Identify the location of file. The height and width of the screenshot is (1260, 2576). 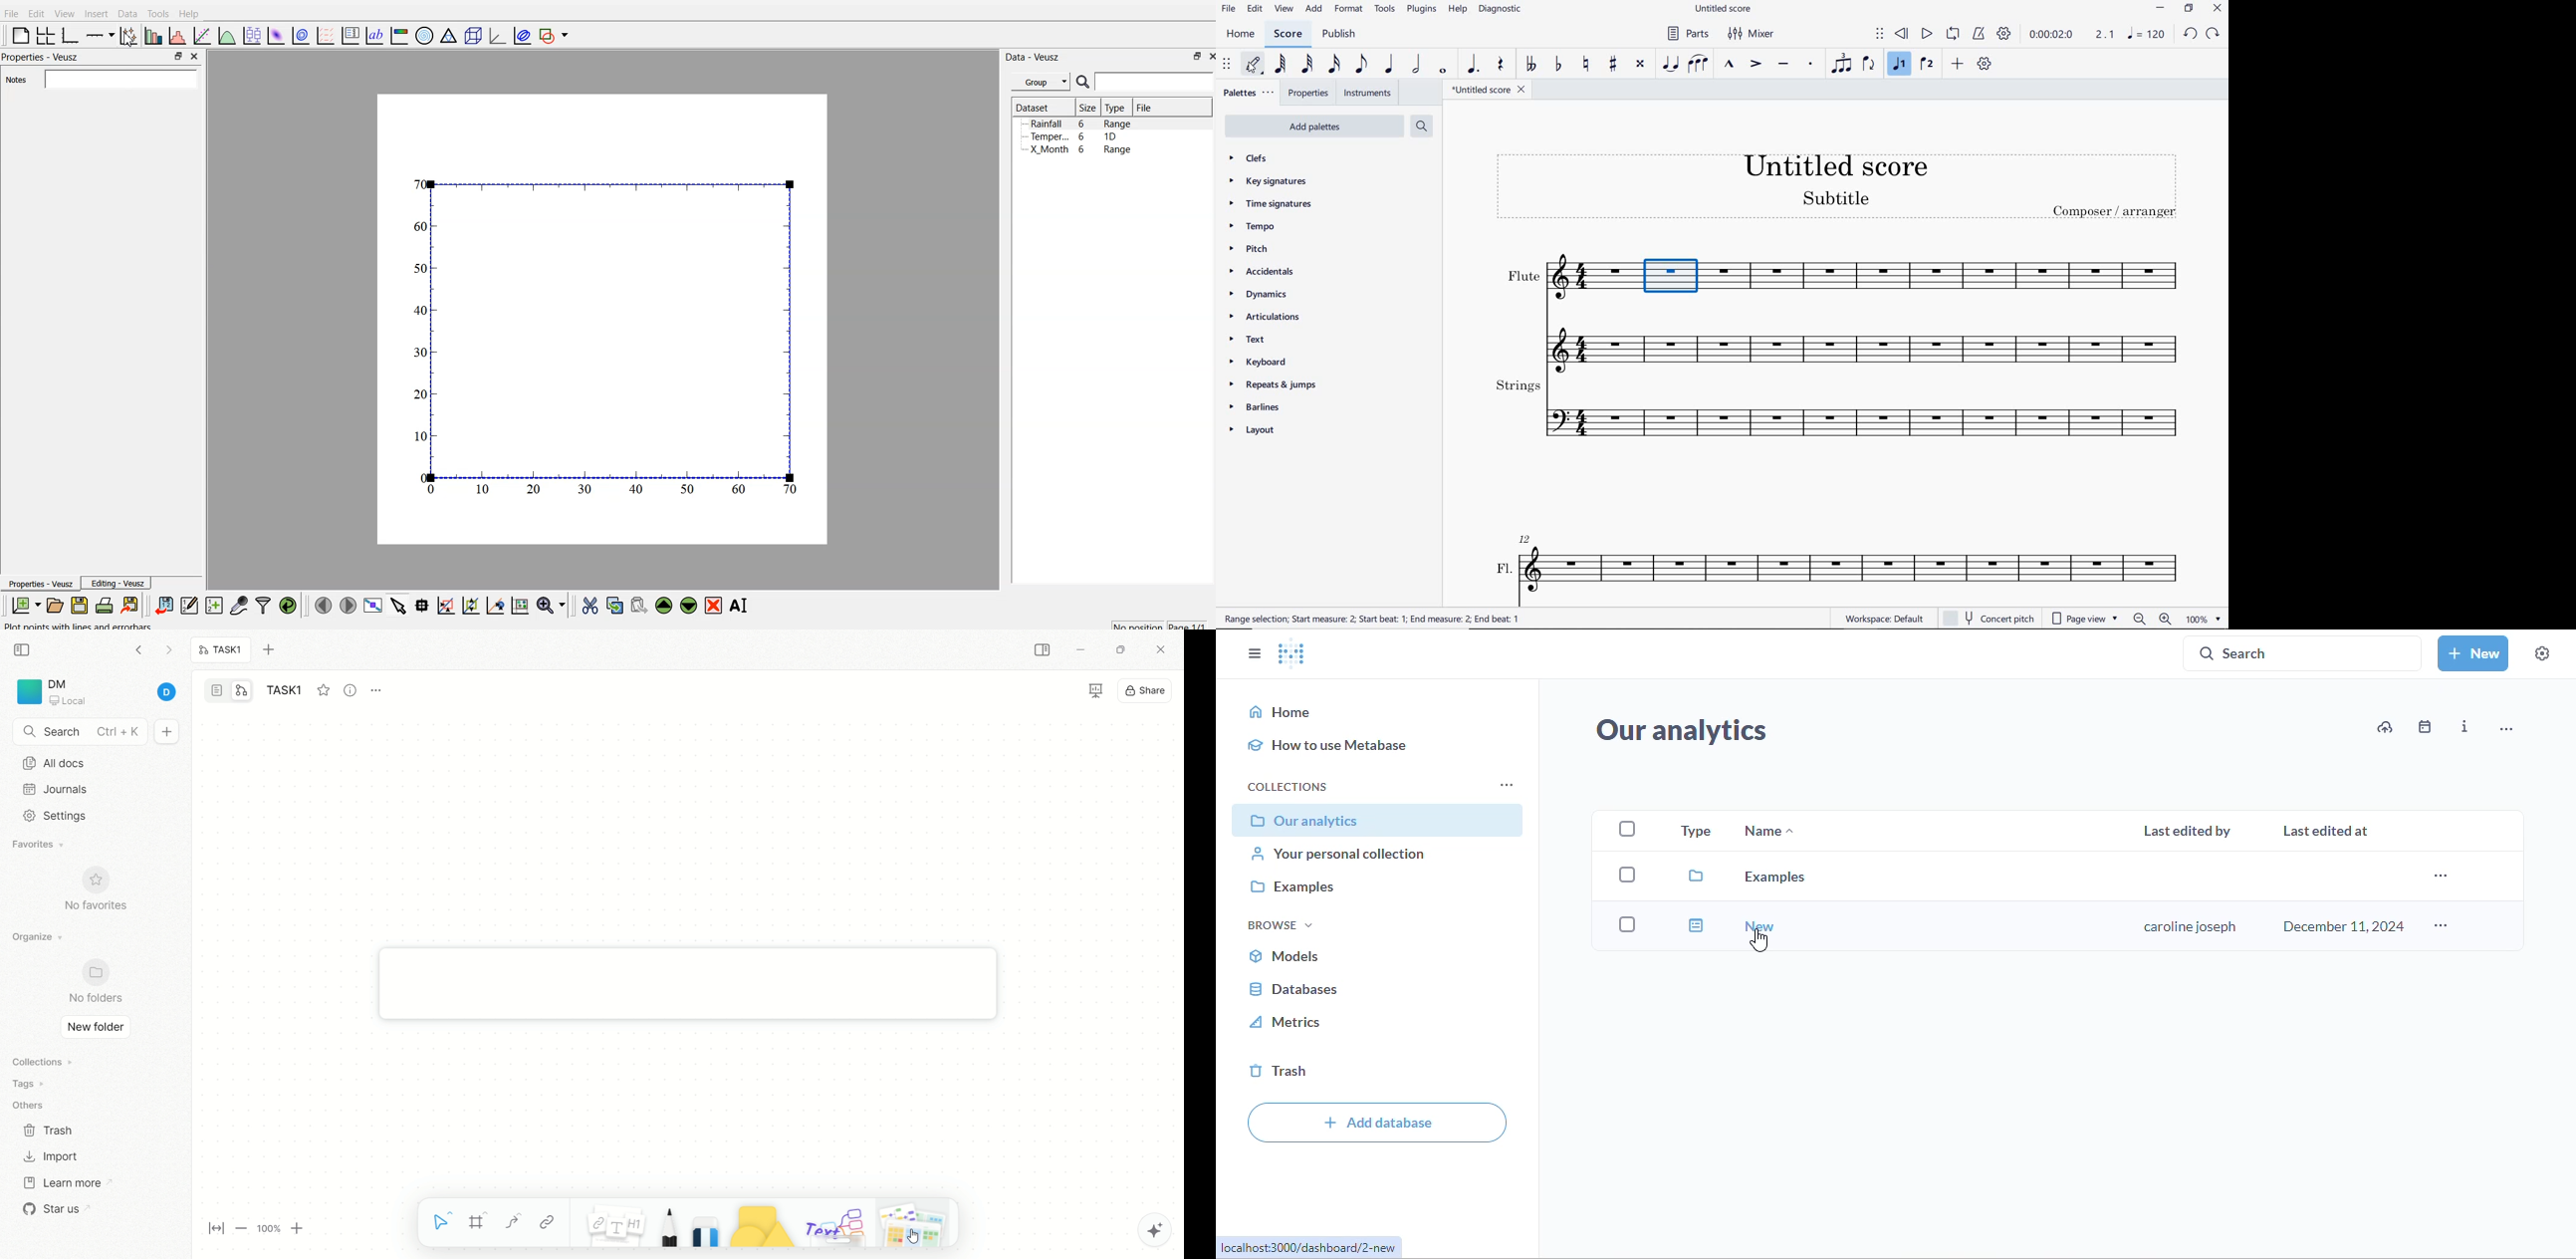
(1227, 8).